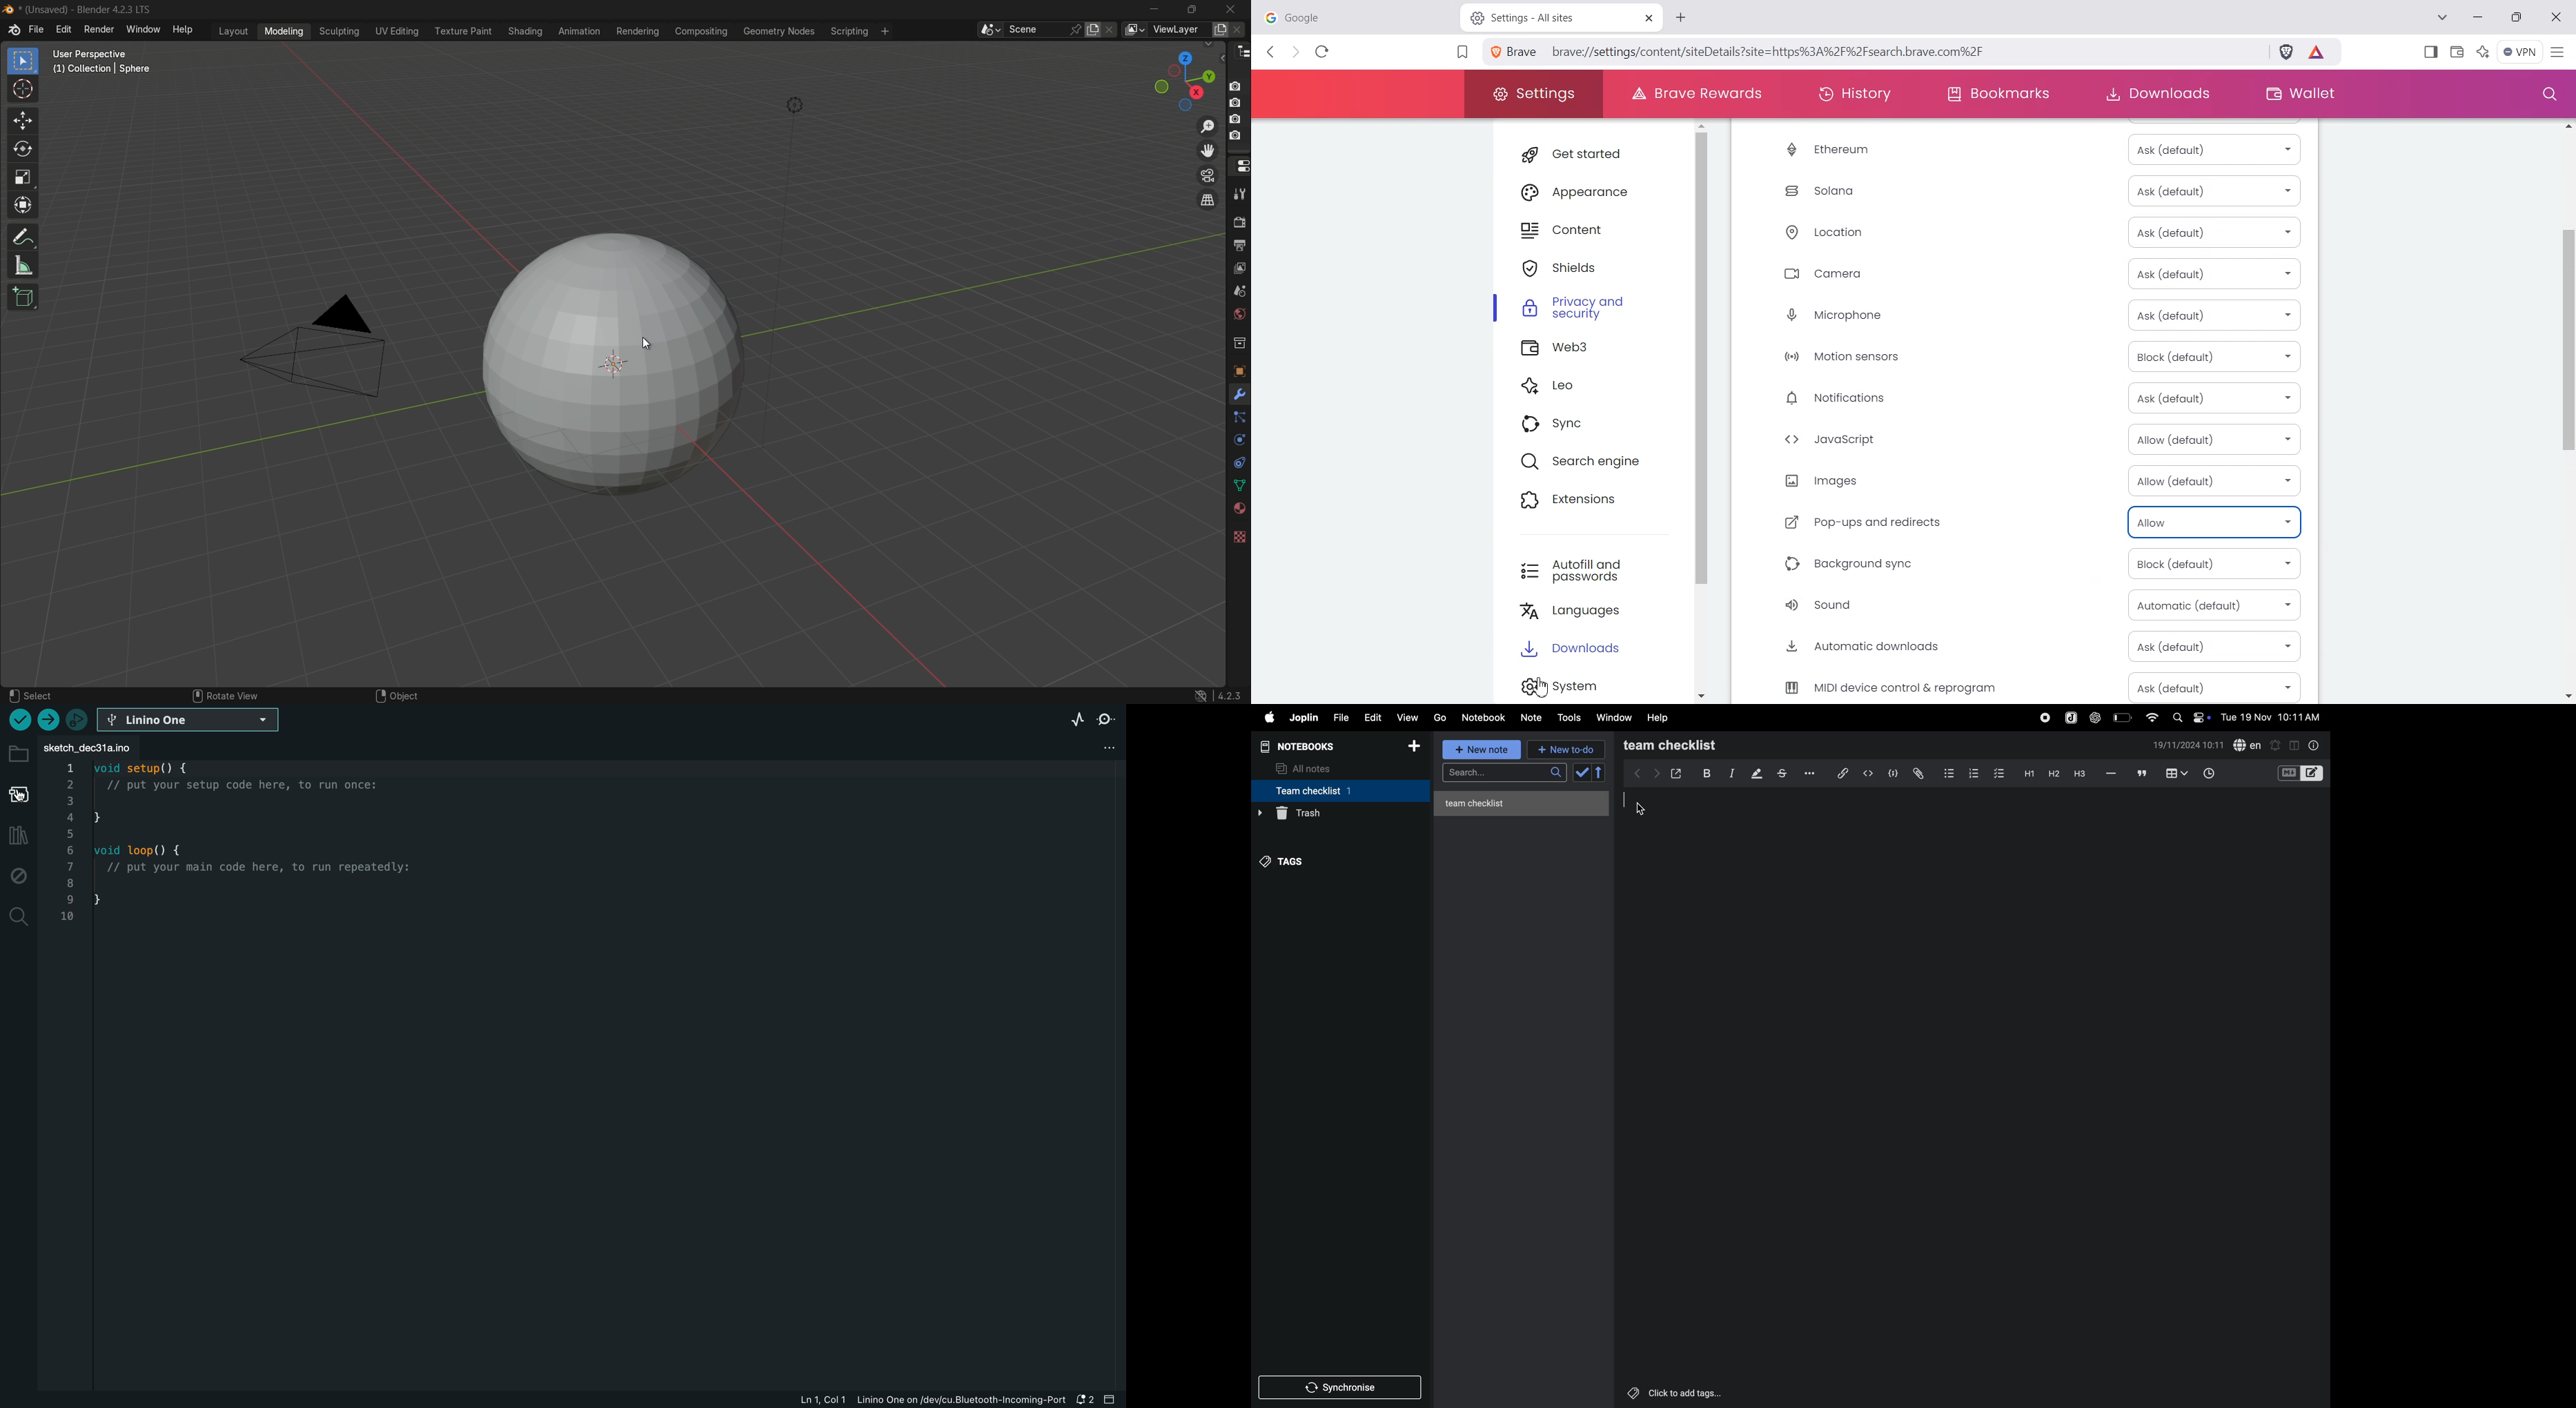  What do you see at coordinates (1237, 139) in the screenshot?
I see `selected capture` at bounding box center [1237, 139].